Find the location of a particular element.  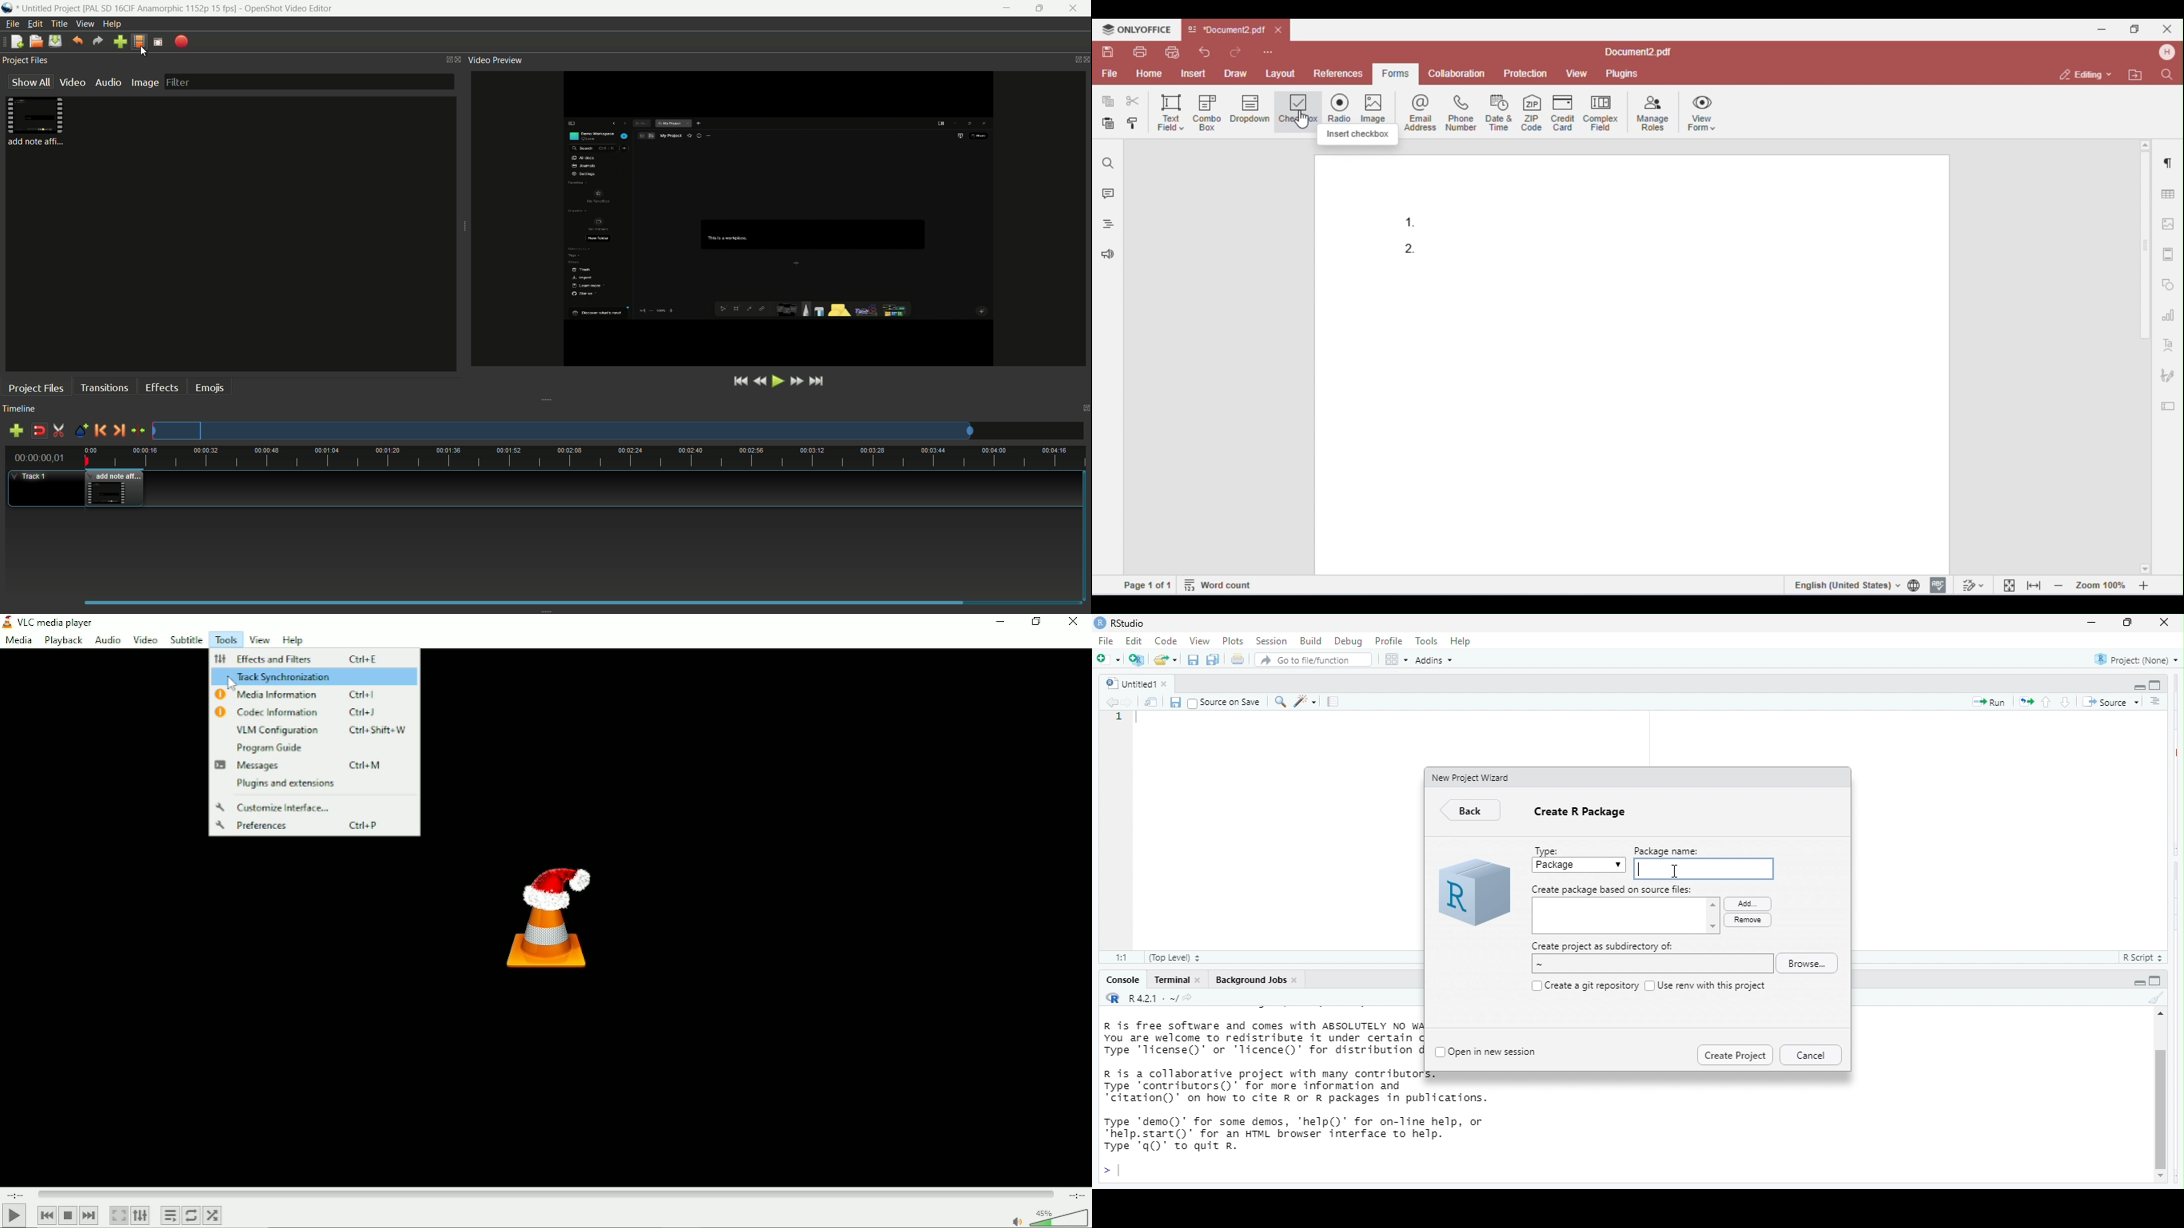

checkbox is located at coordinates (1439, 1053).